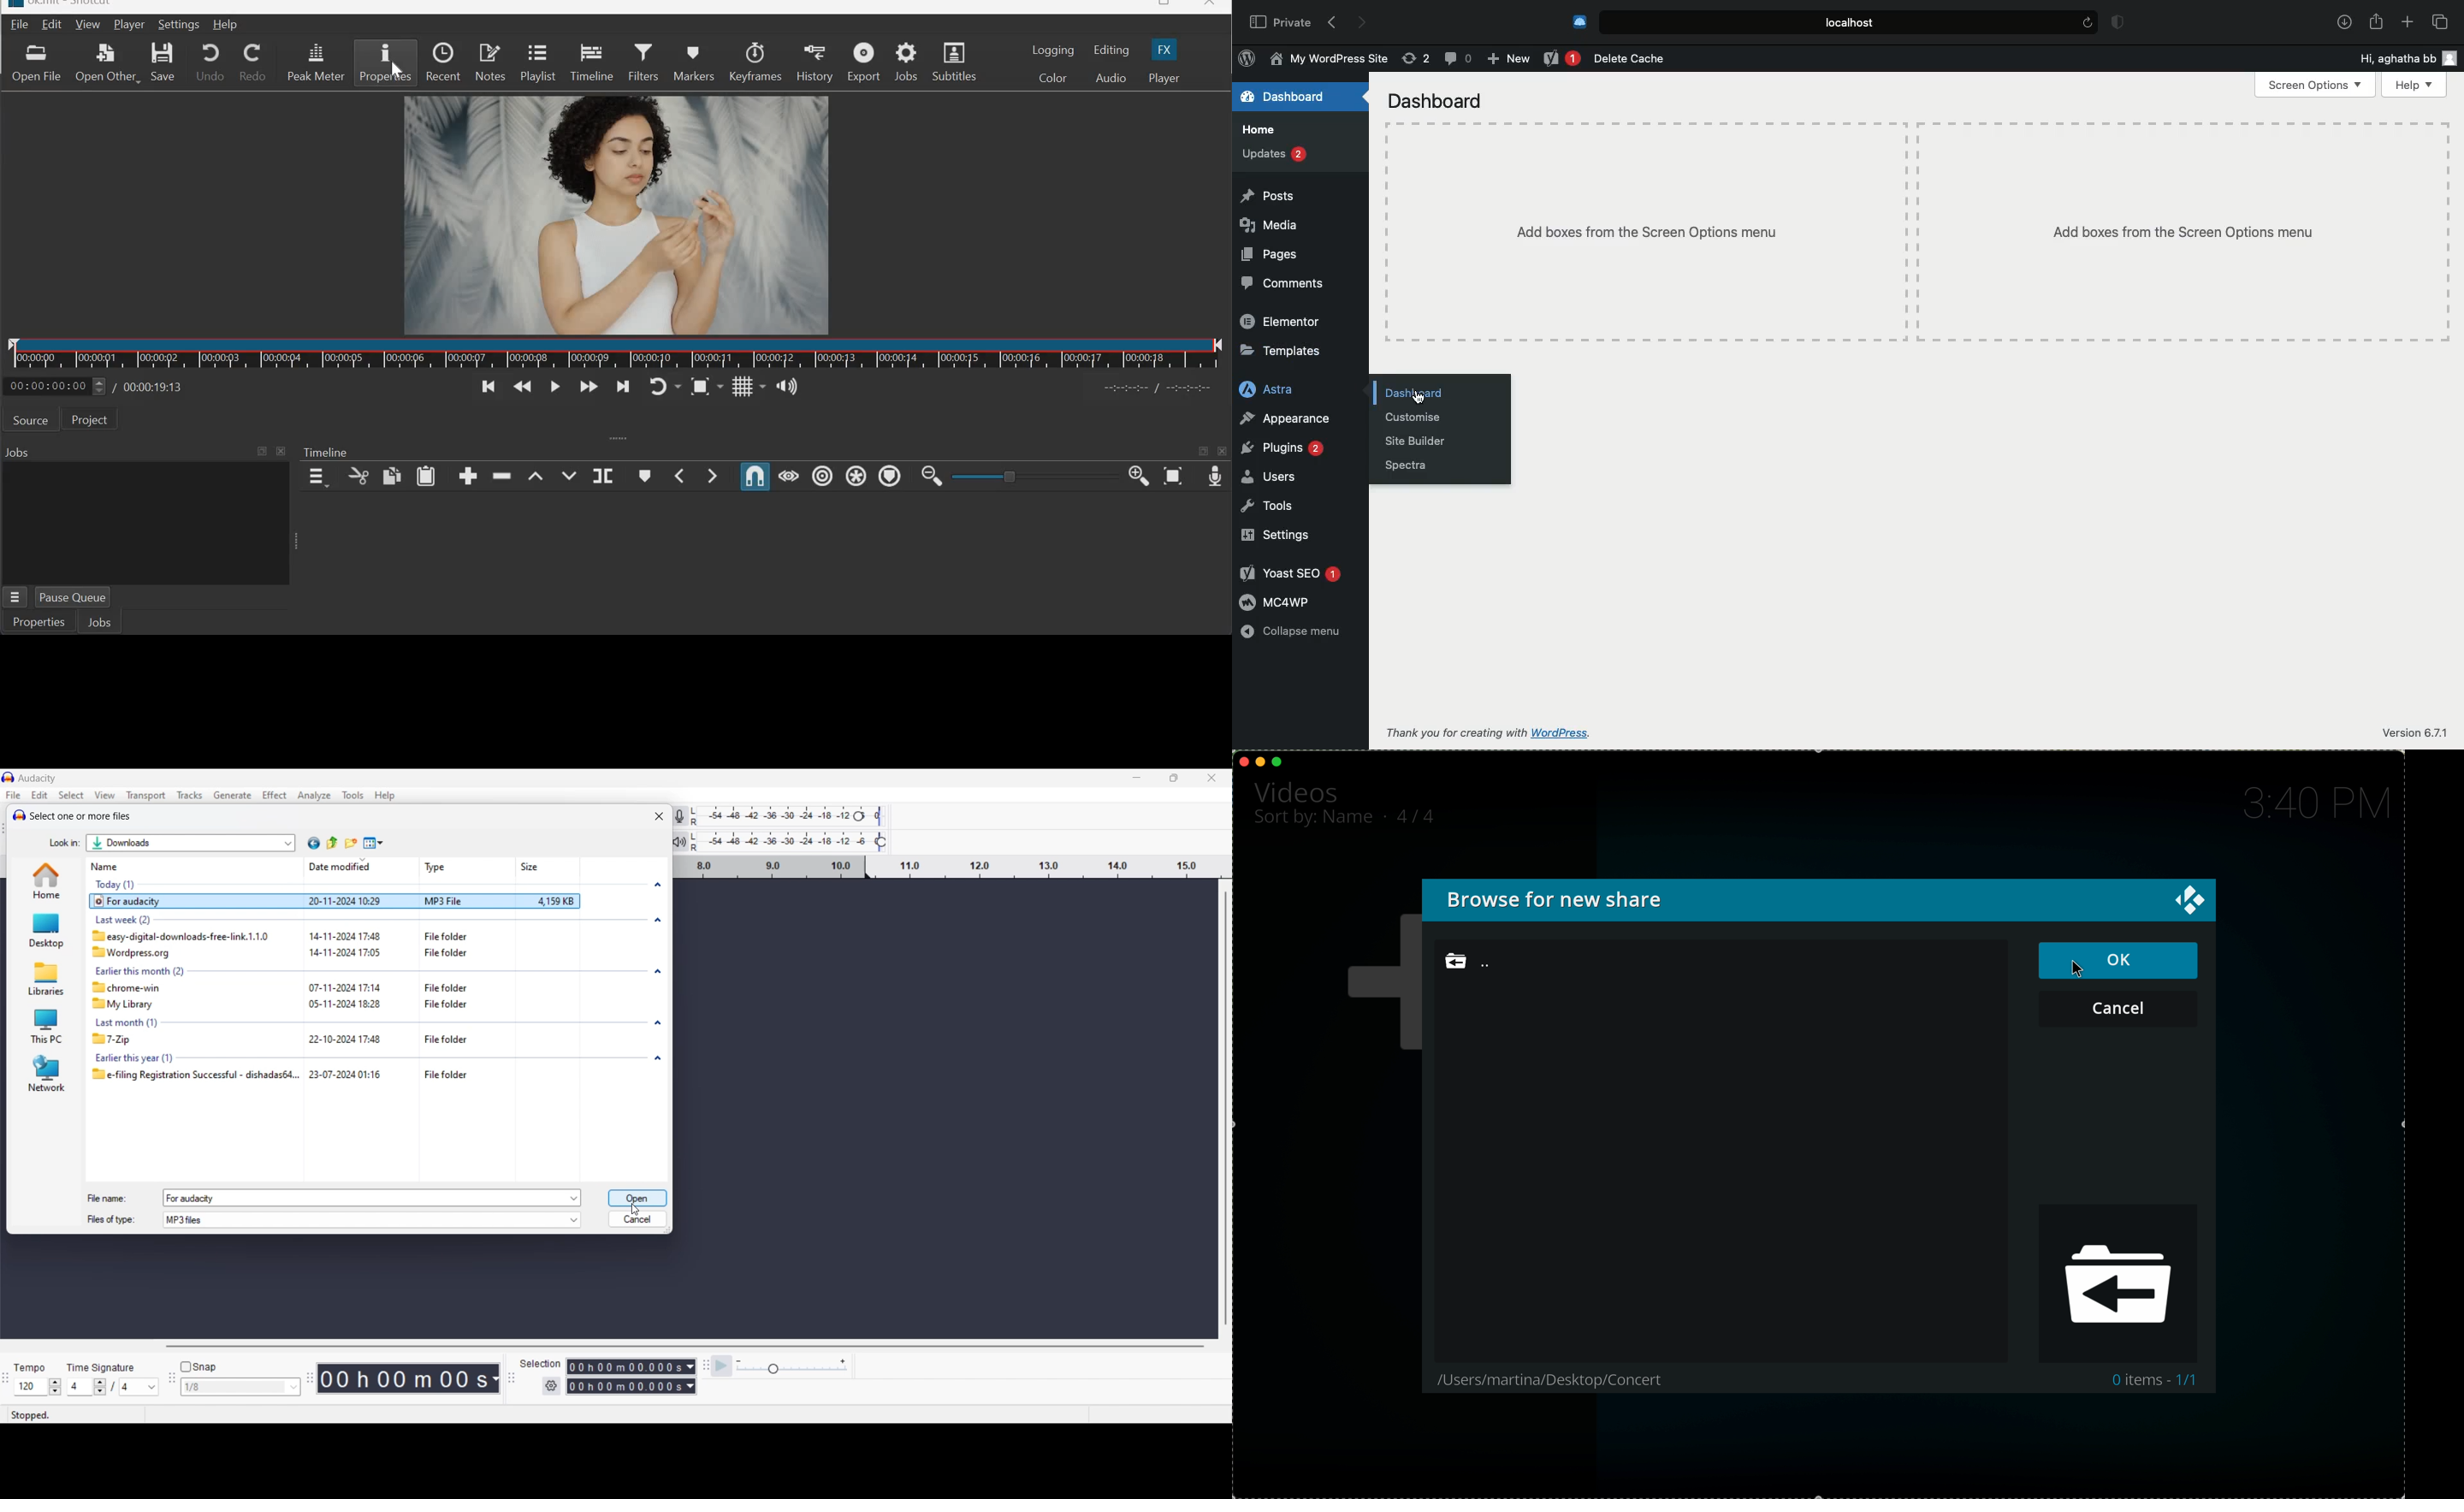  I want to click on Collapse each respective column, so click(658, 972).